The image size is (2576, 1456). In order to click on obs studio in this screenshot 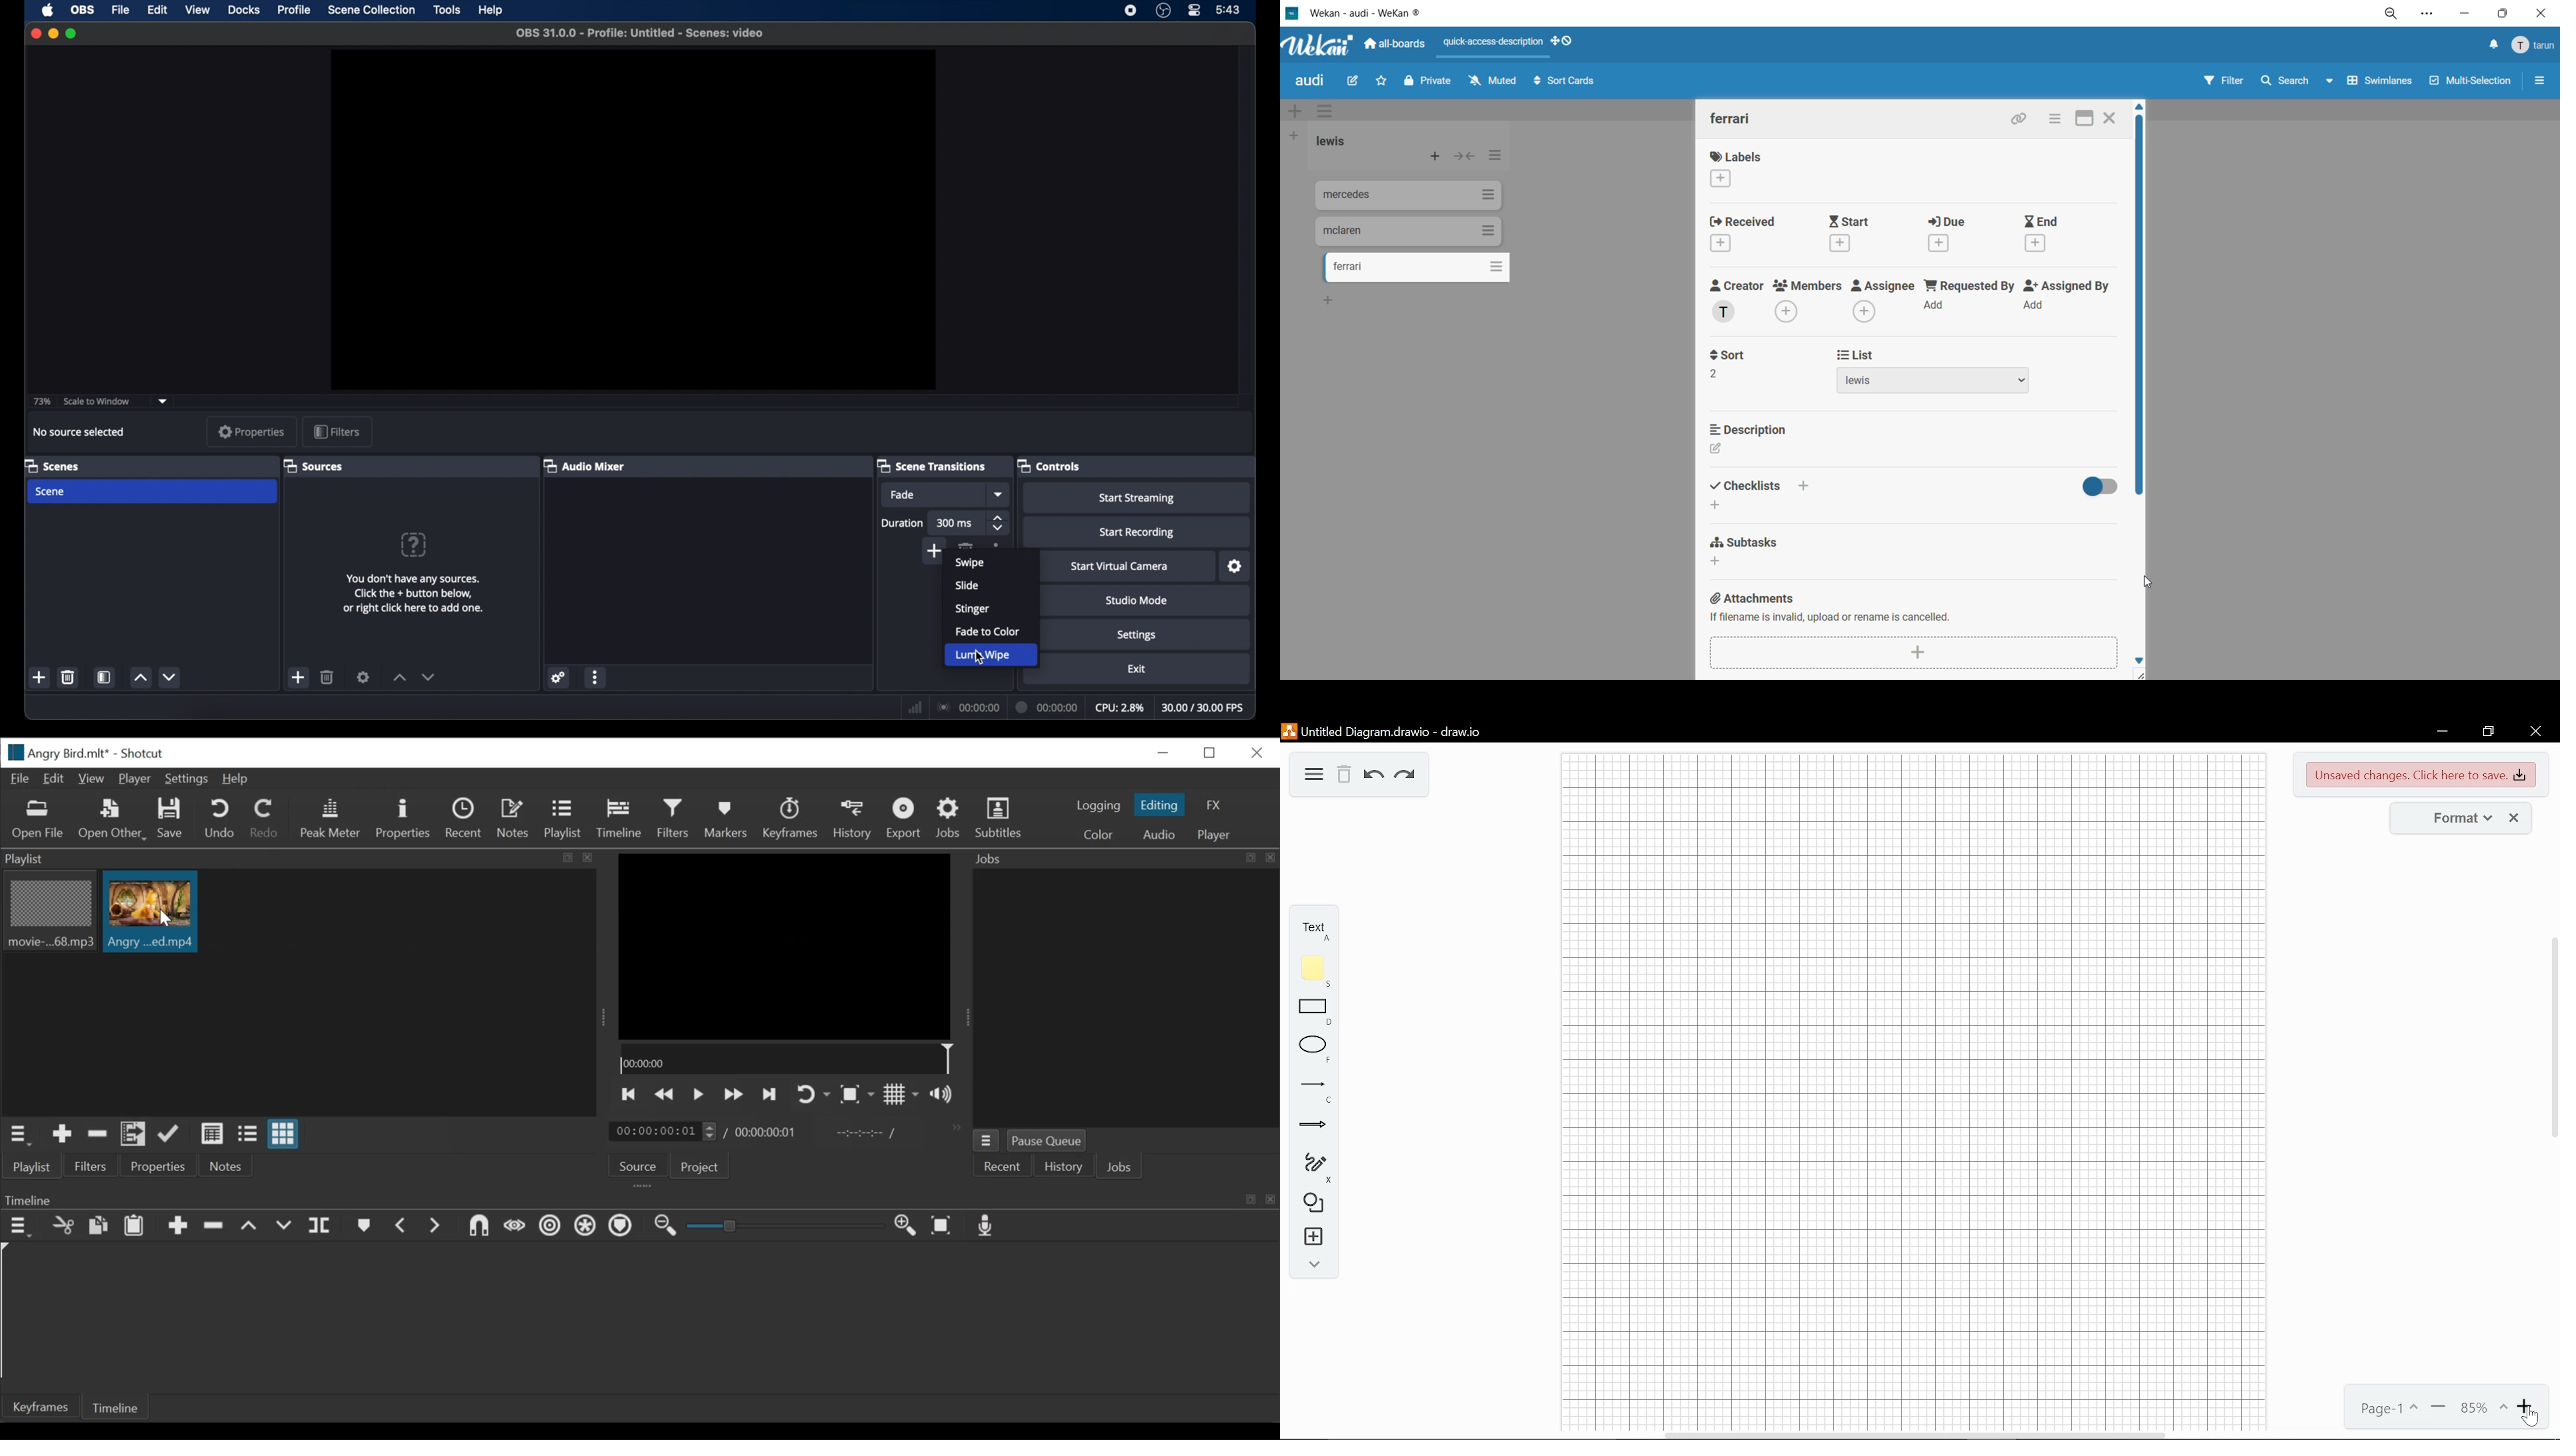, I will do `click(1163, 11)`.